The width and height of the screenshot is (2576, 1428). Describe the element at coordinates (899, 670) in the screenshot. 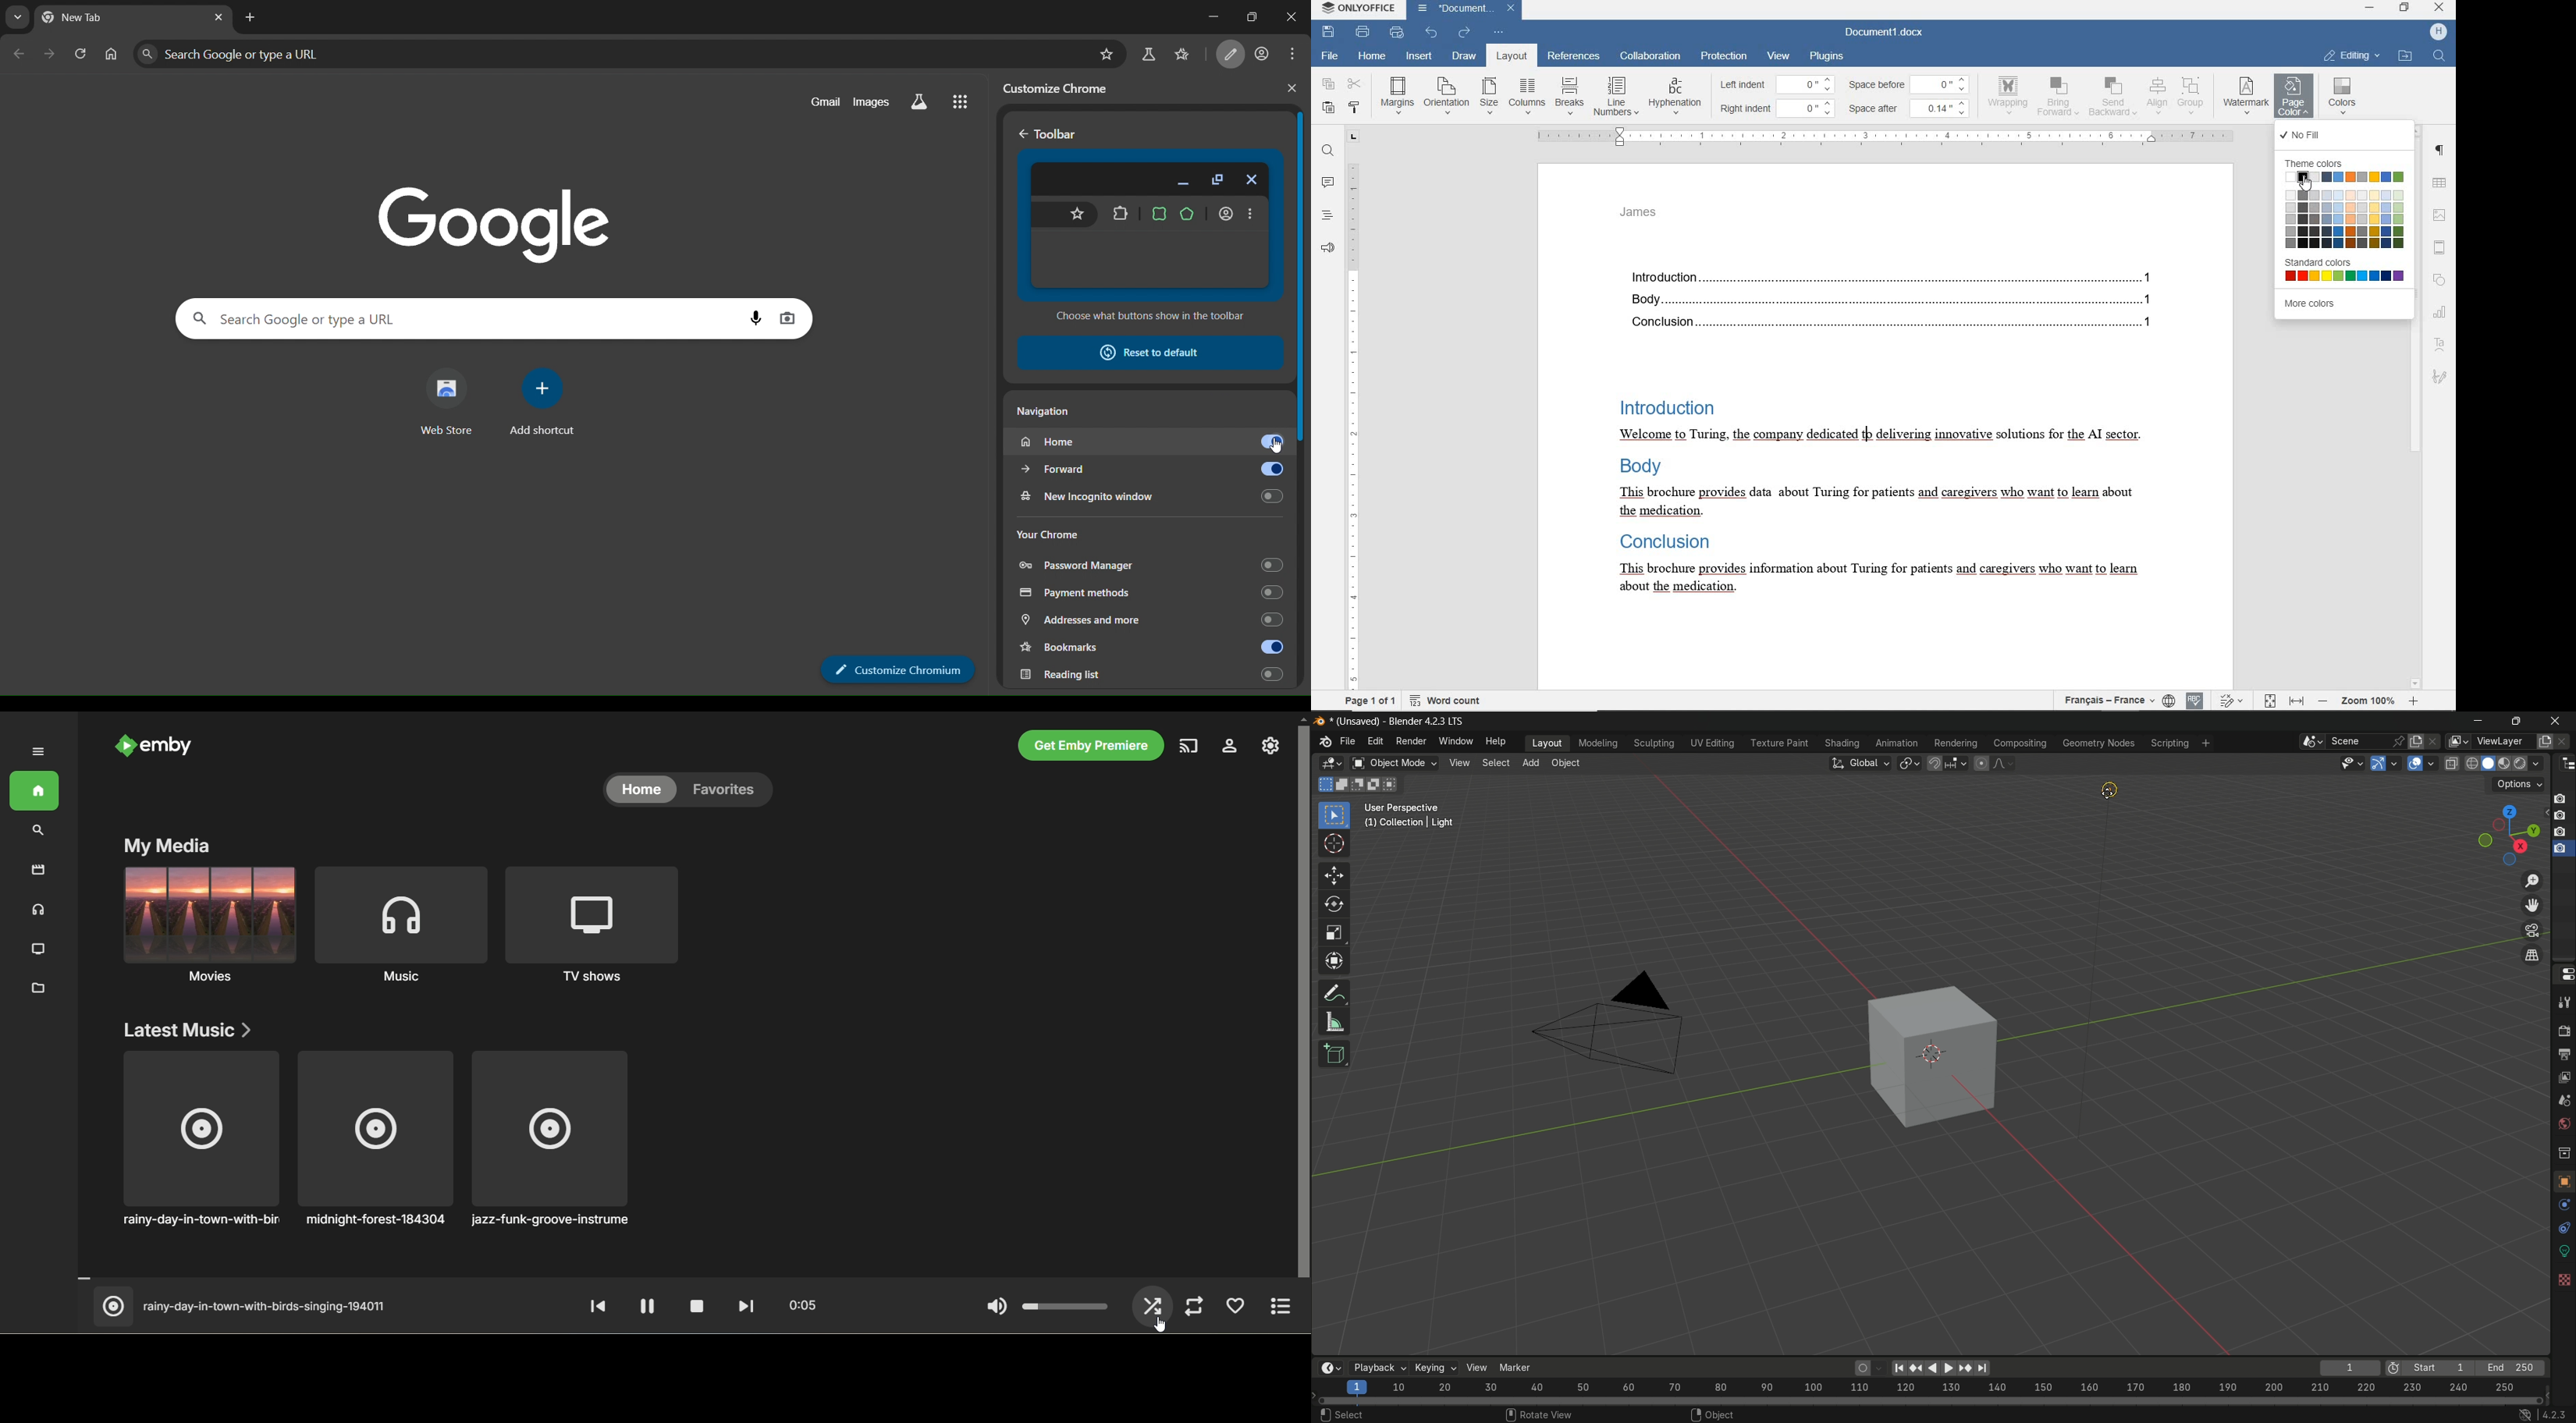

I see `Customize Chrome` at that location.